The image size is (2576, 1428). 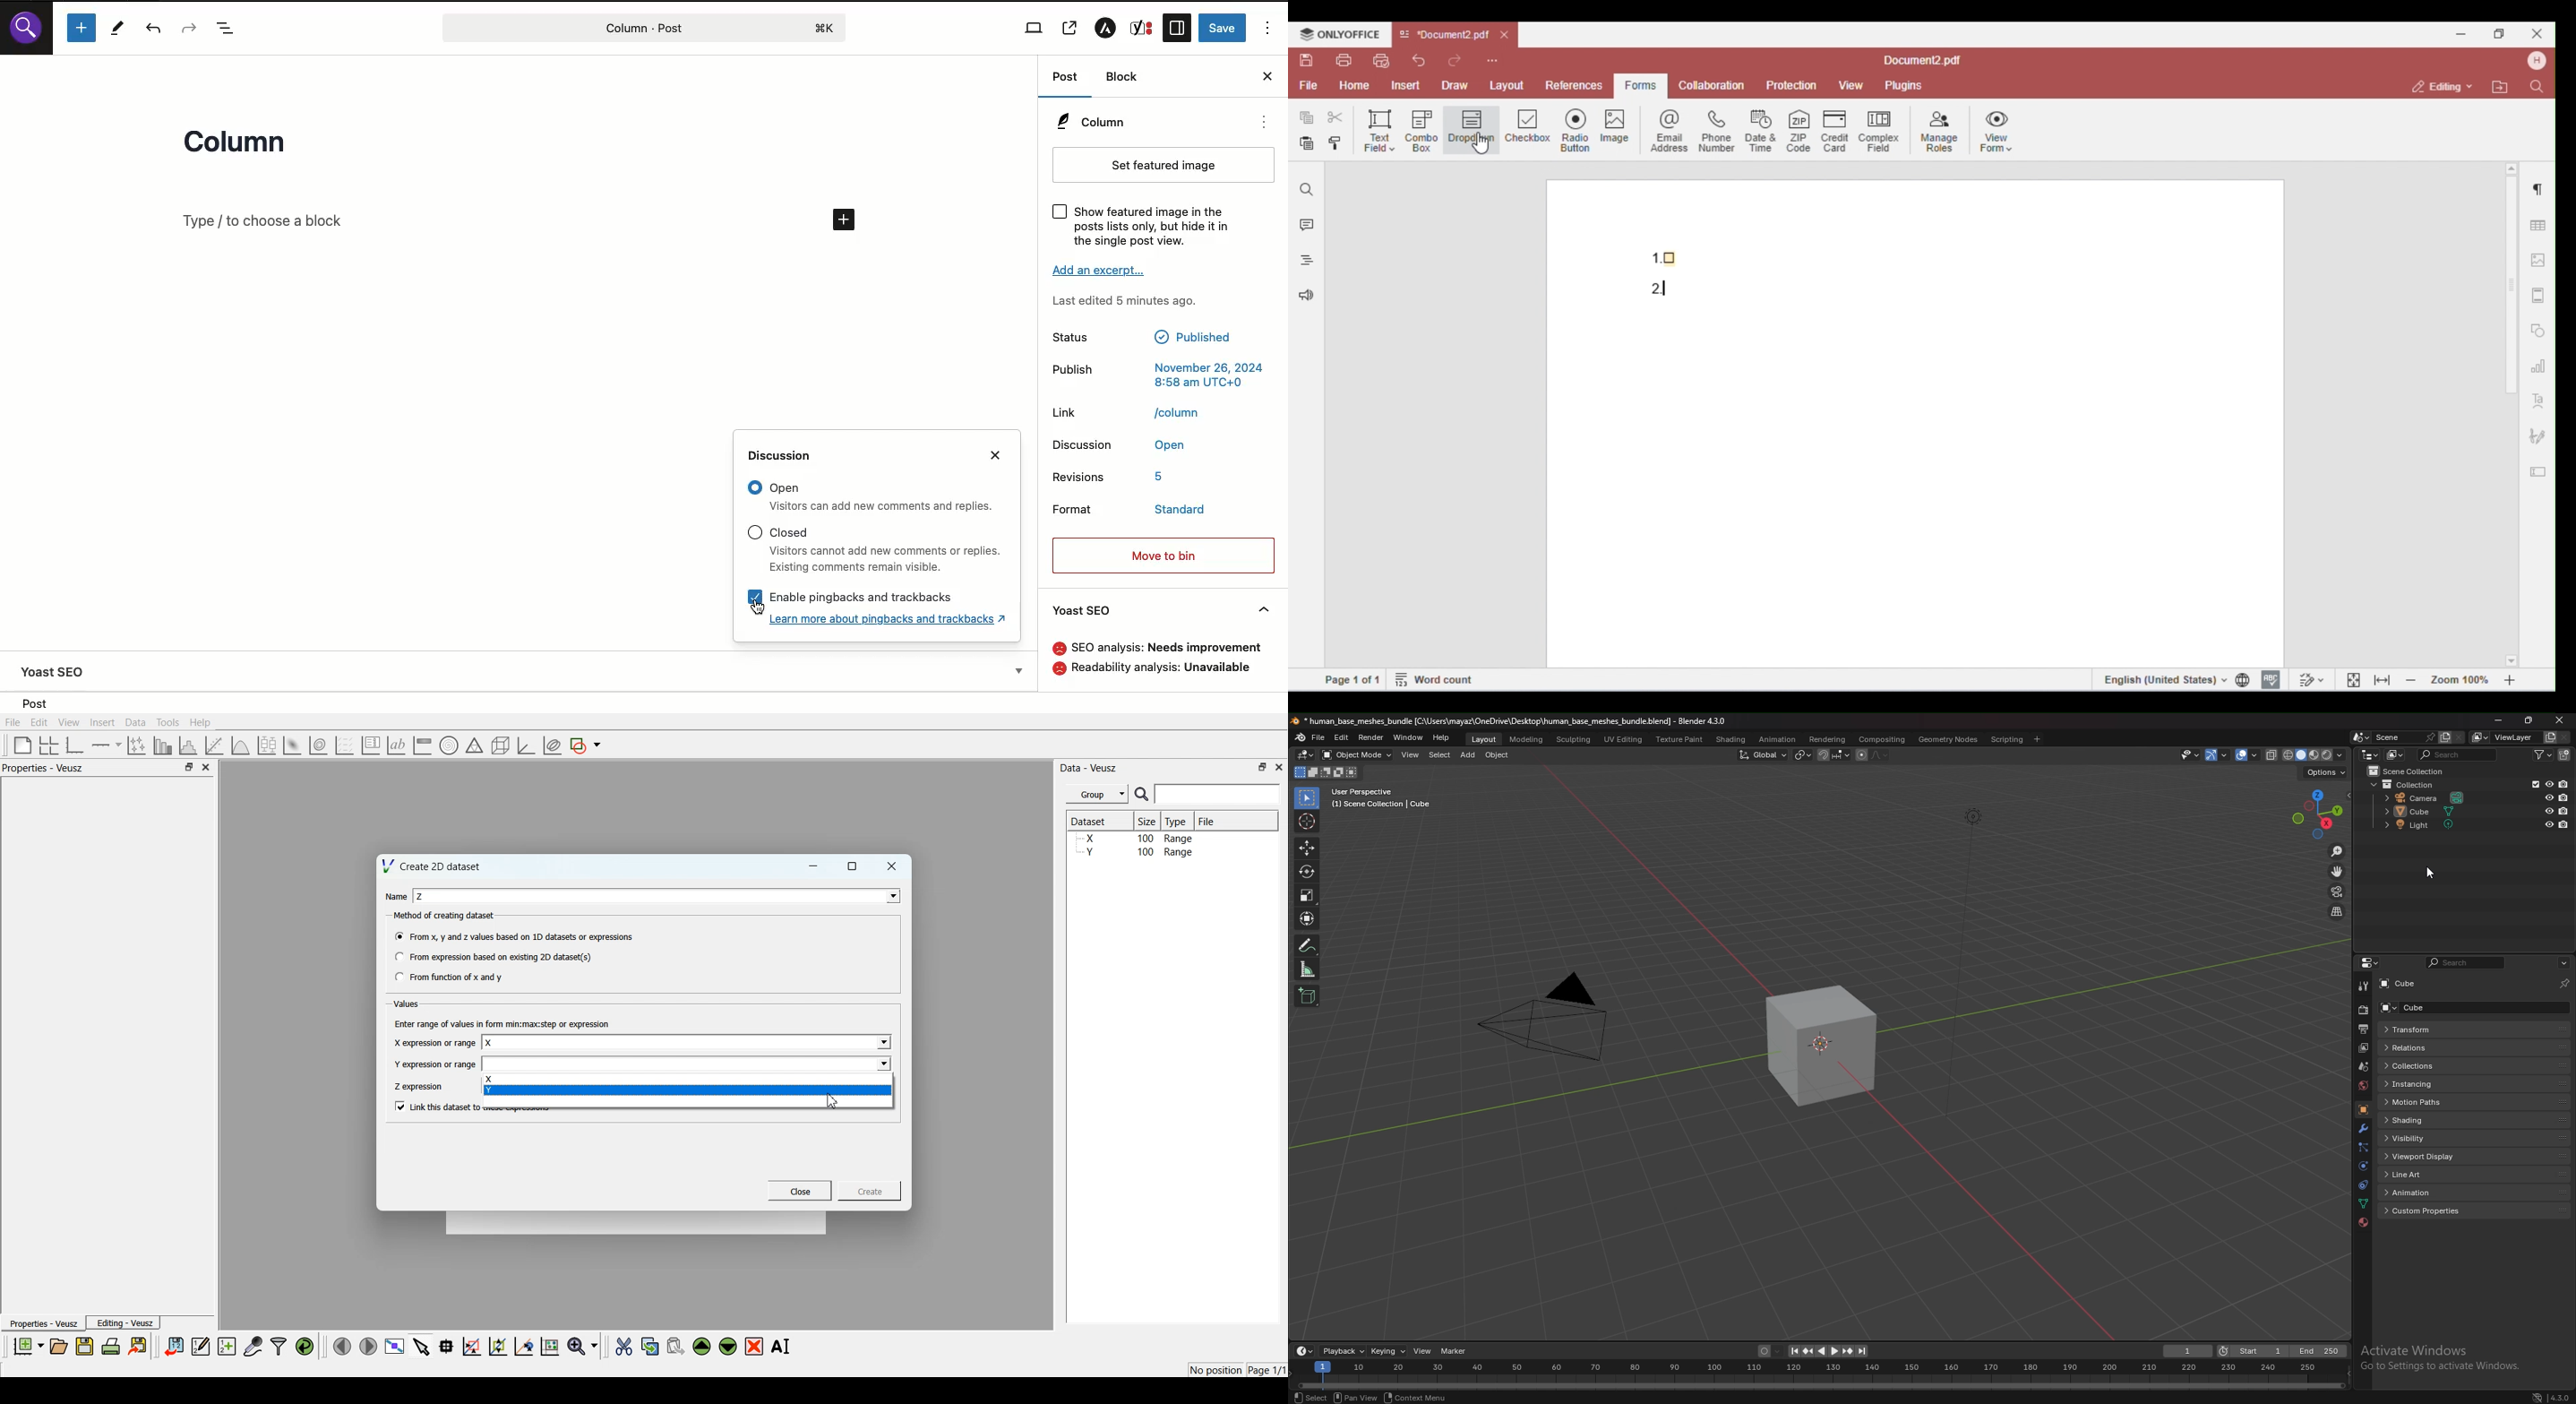 What do you see at coordinates (1808, 1351) in the screenshot?
I see `jump to keyframe` at bounding box center [1808, 1351].